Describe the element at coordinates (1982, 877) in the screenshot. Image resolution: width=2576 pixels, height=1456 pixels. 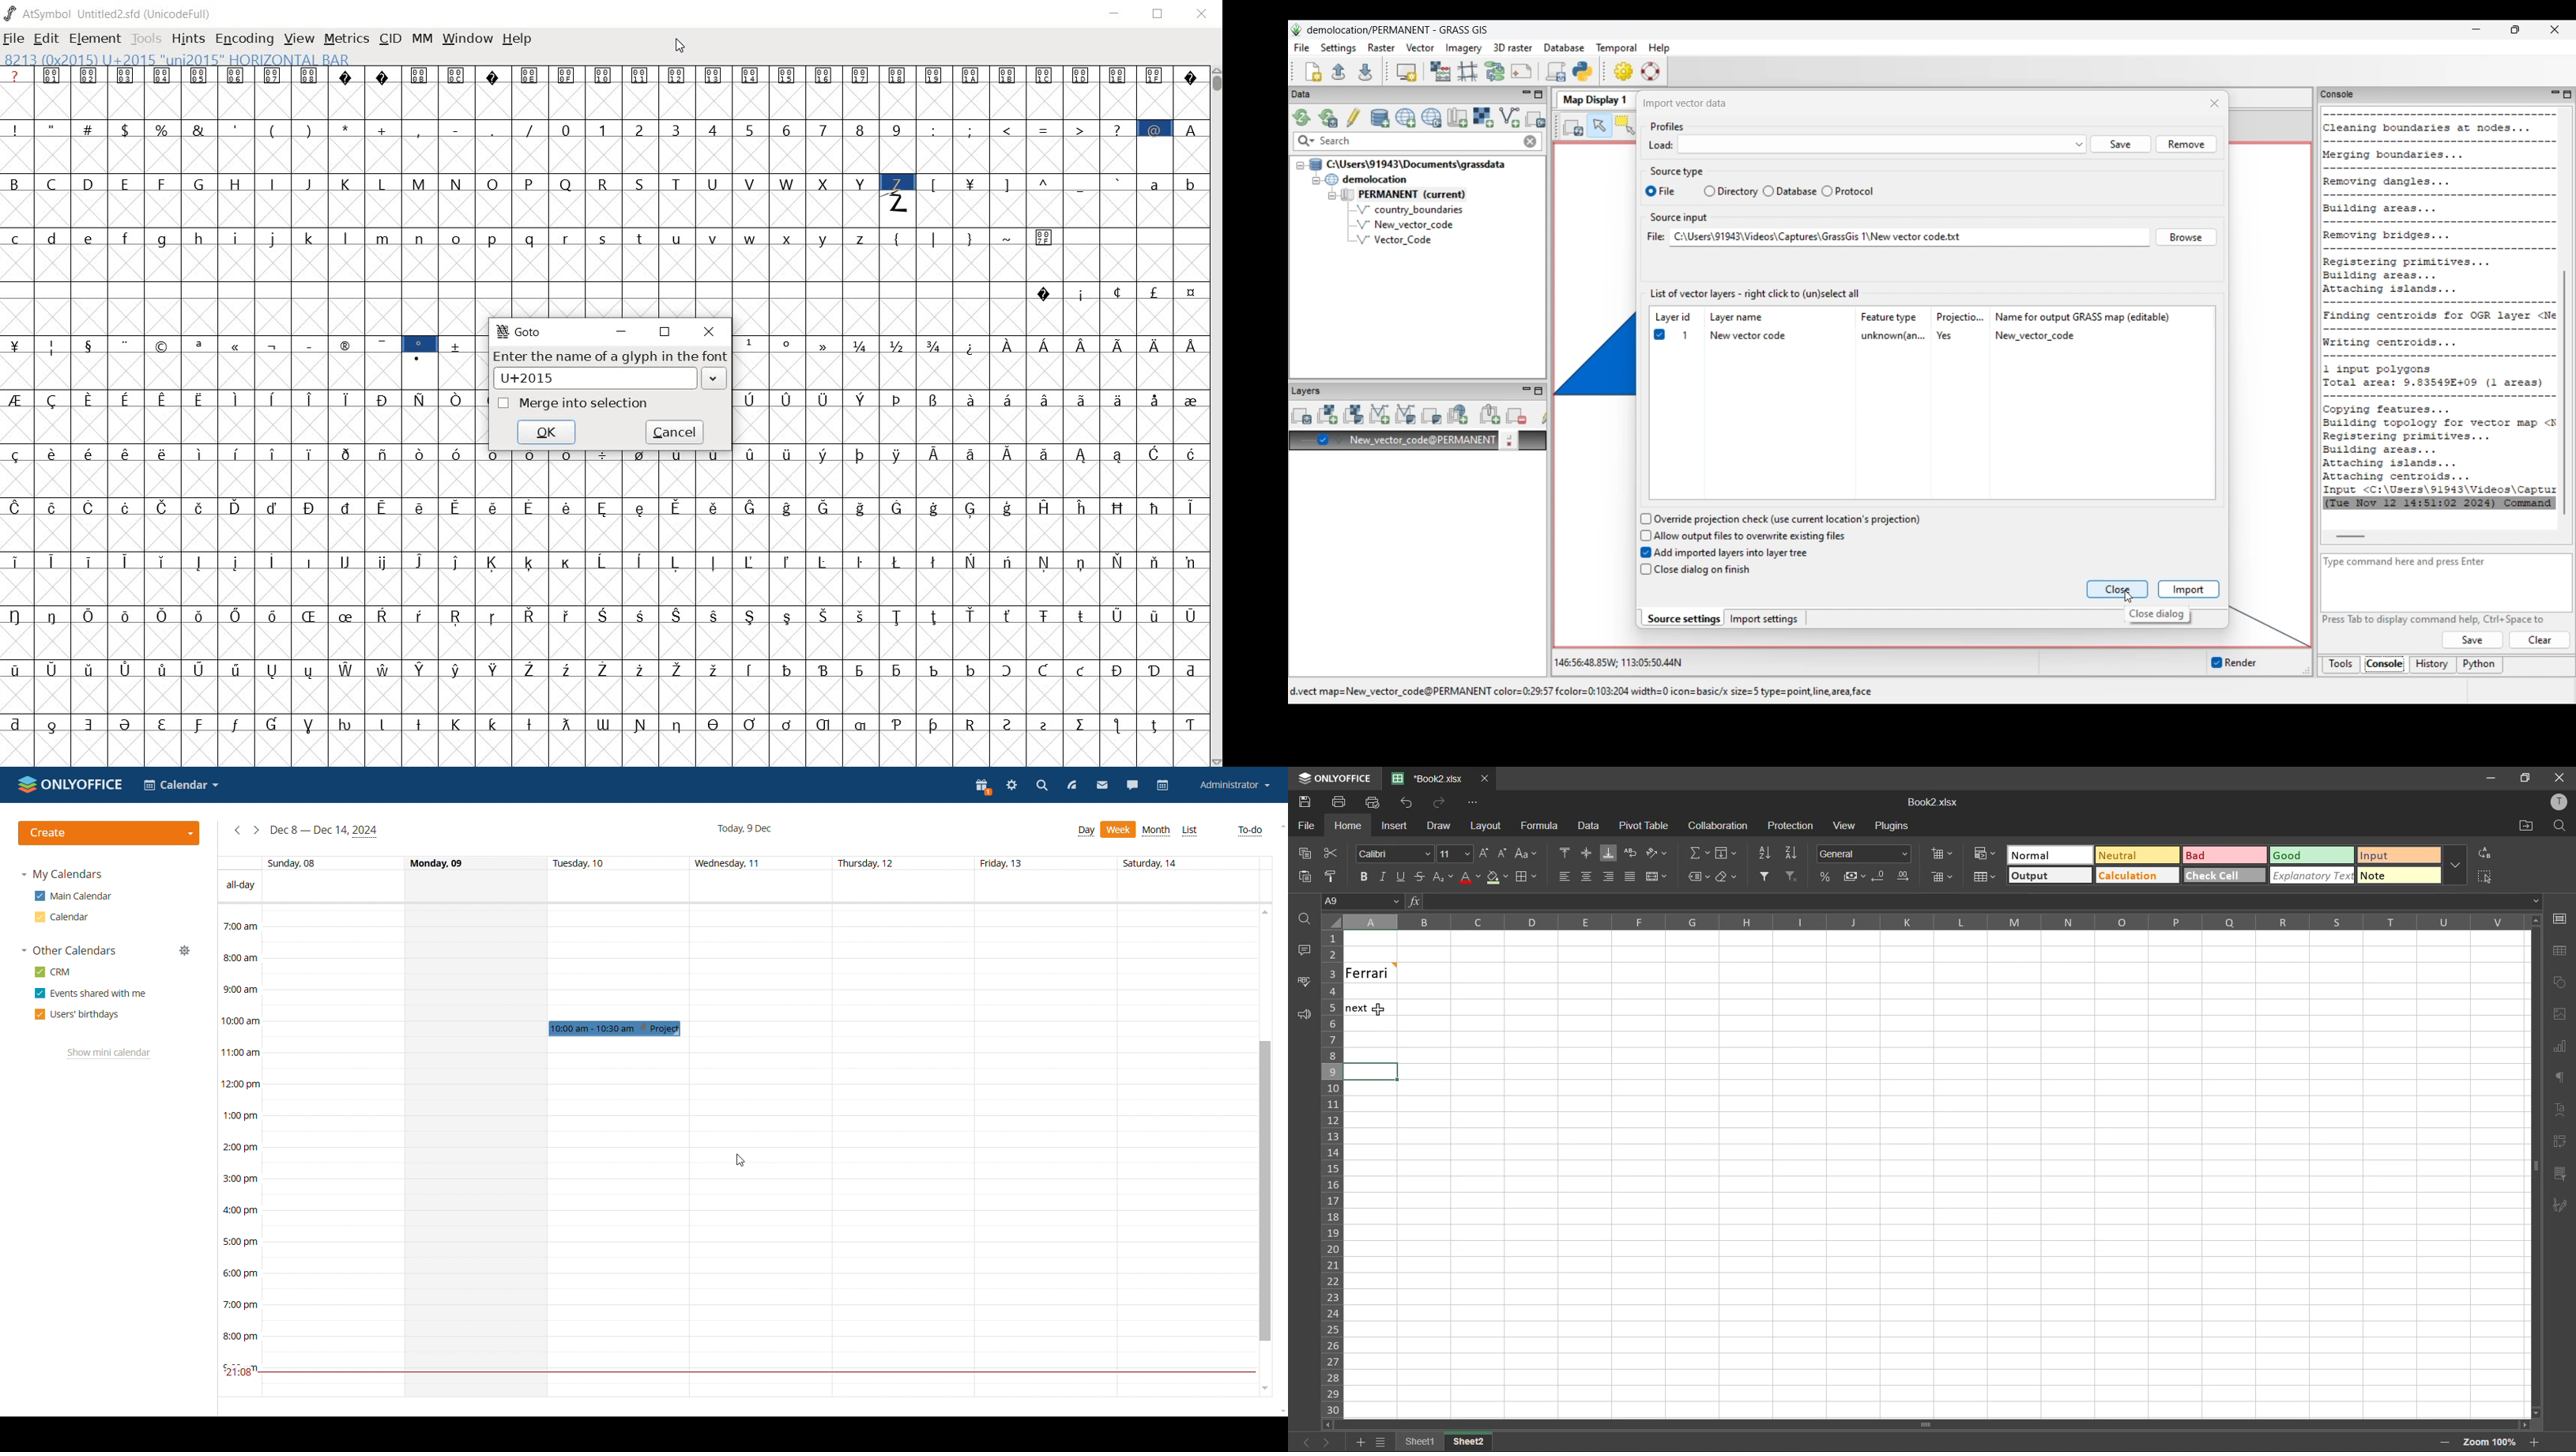
I see `format as table` at that location.